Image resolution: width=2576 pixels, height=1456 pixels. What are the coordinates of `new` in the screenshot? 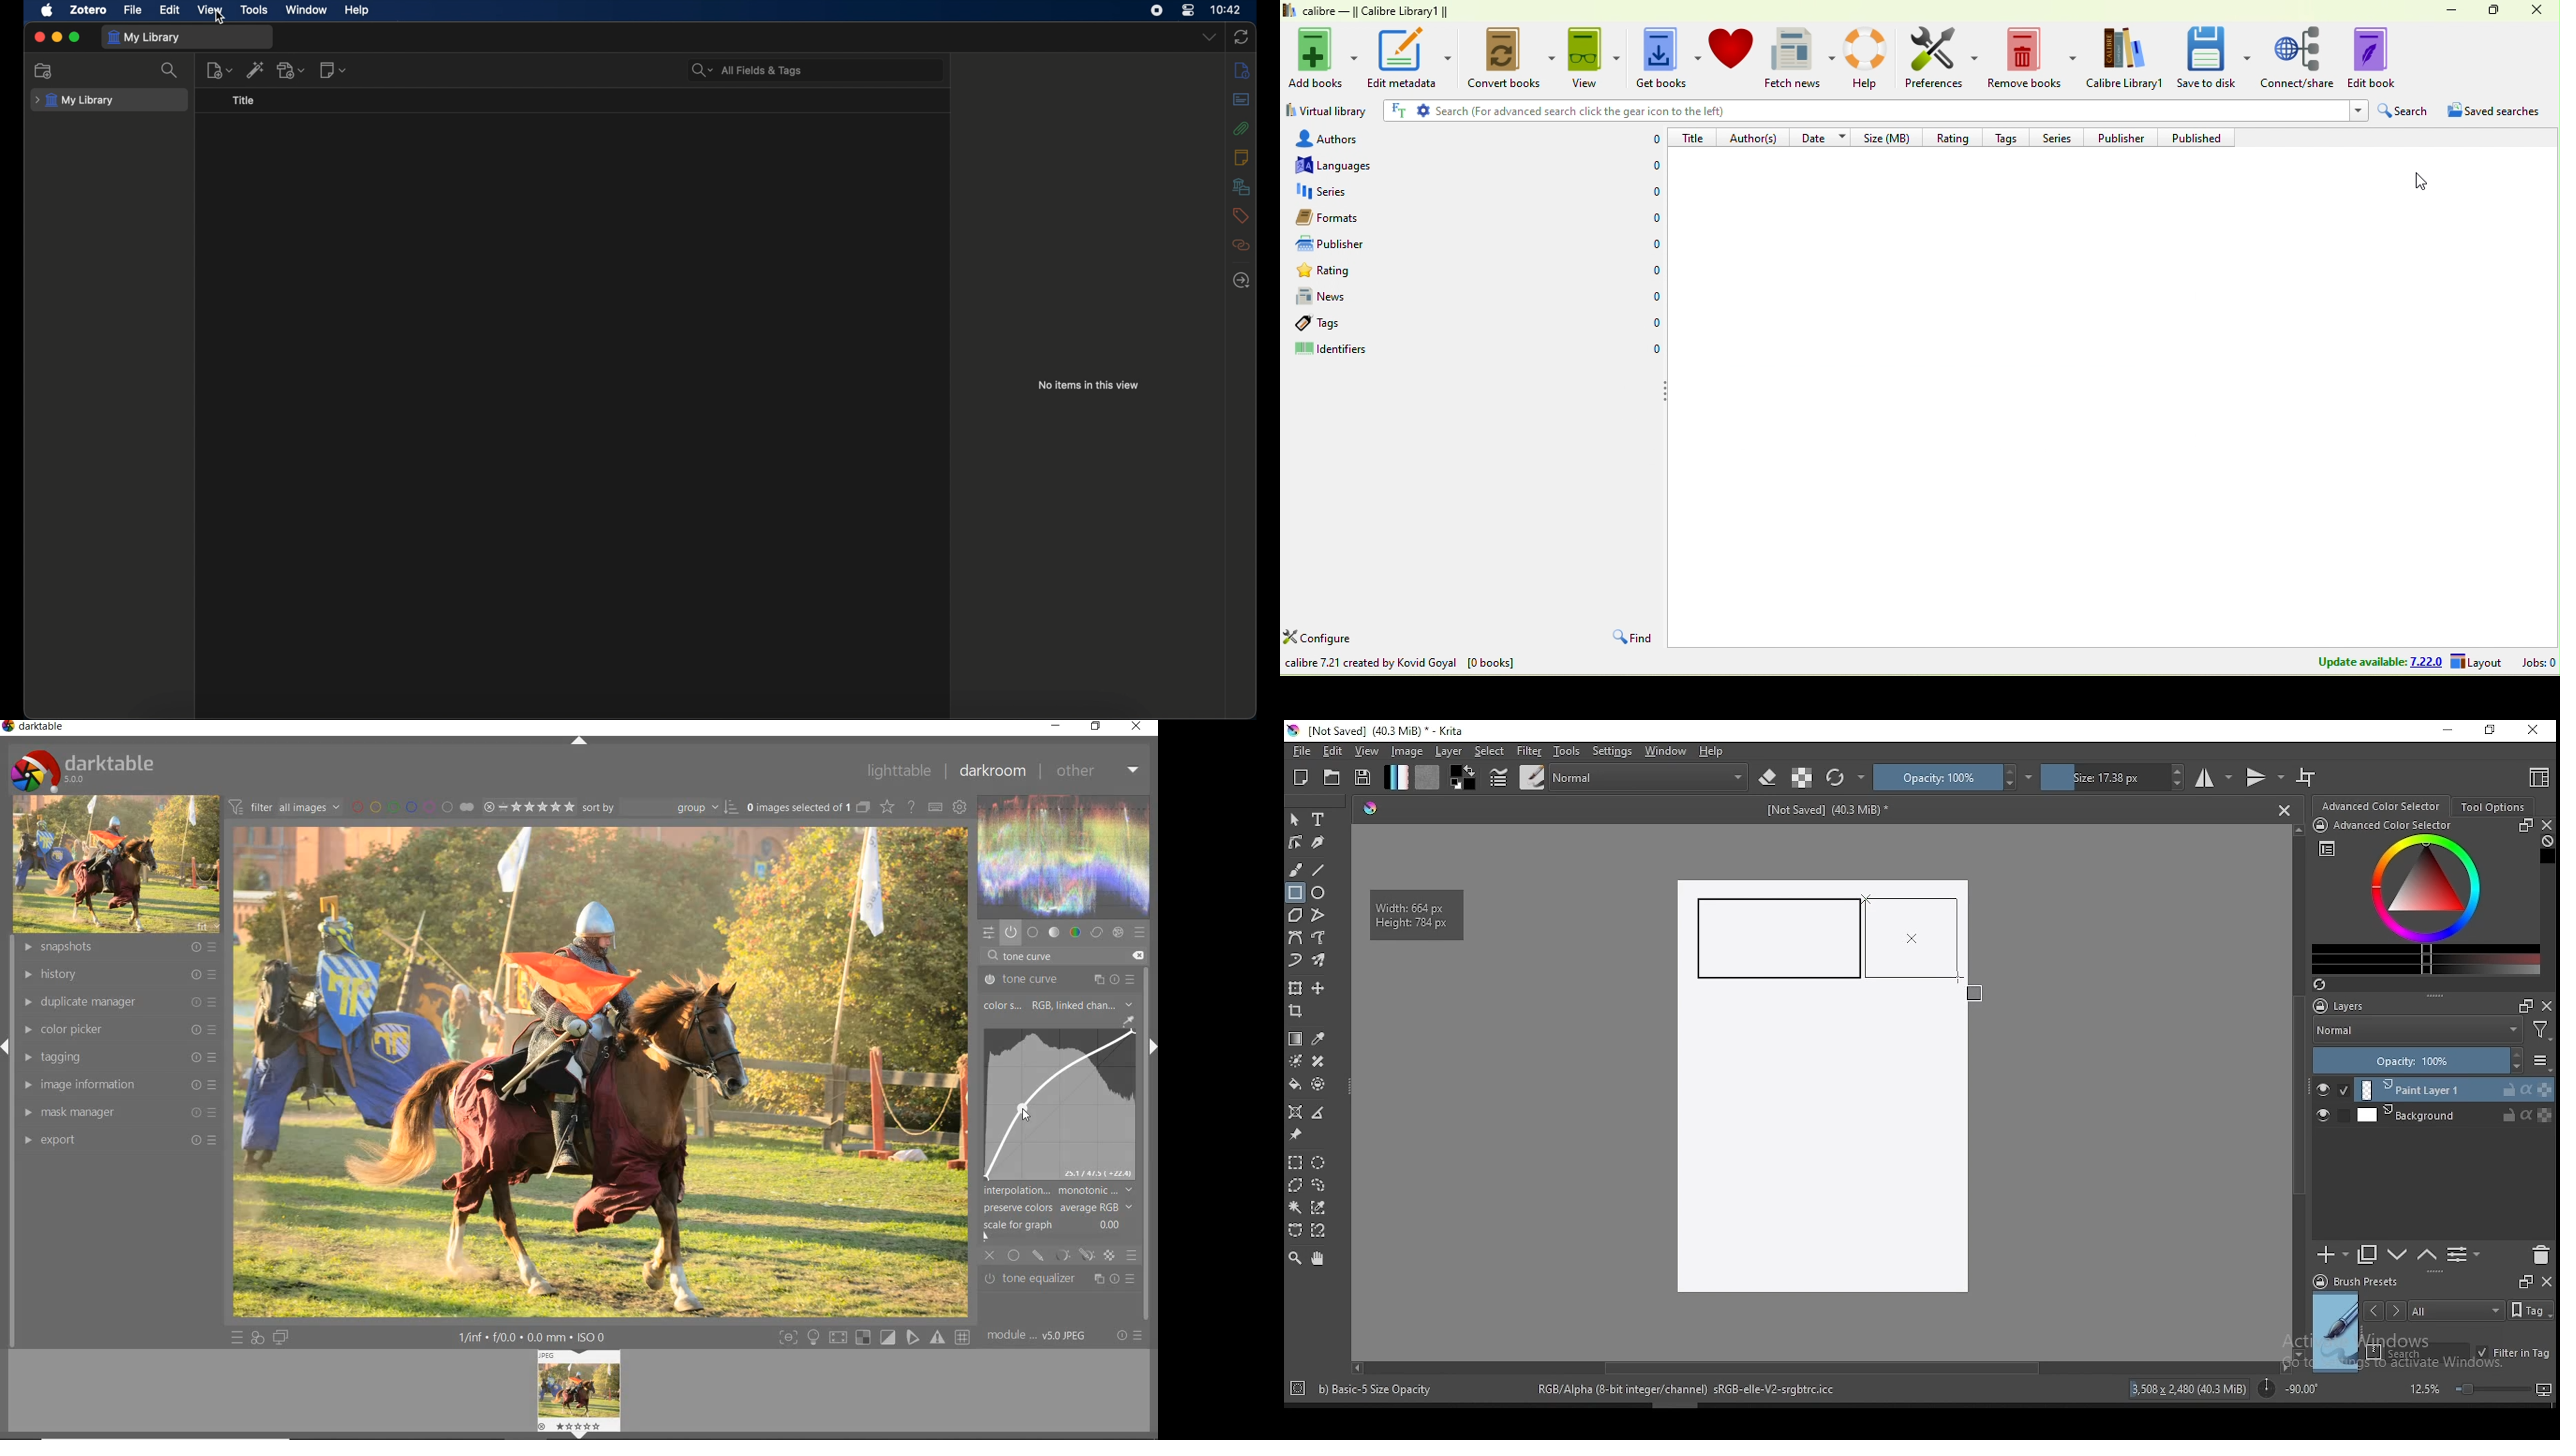 It's located at (1301, 777).